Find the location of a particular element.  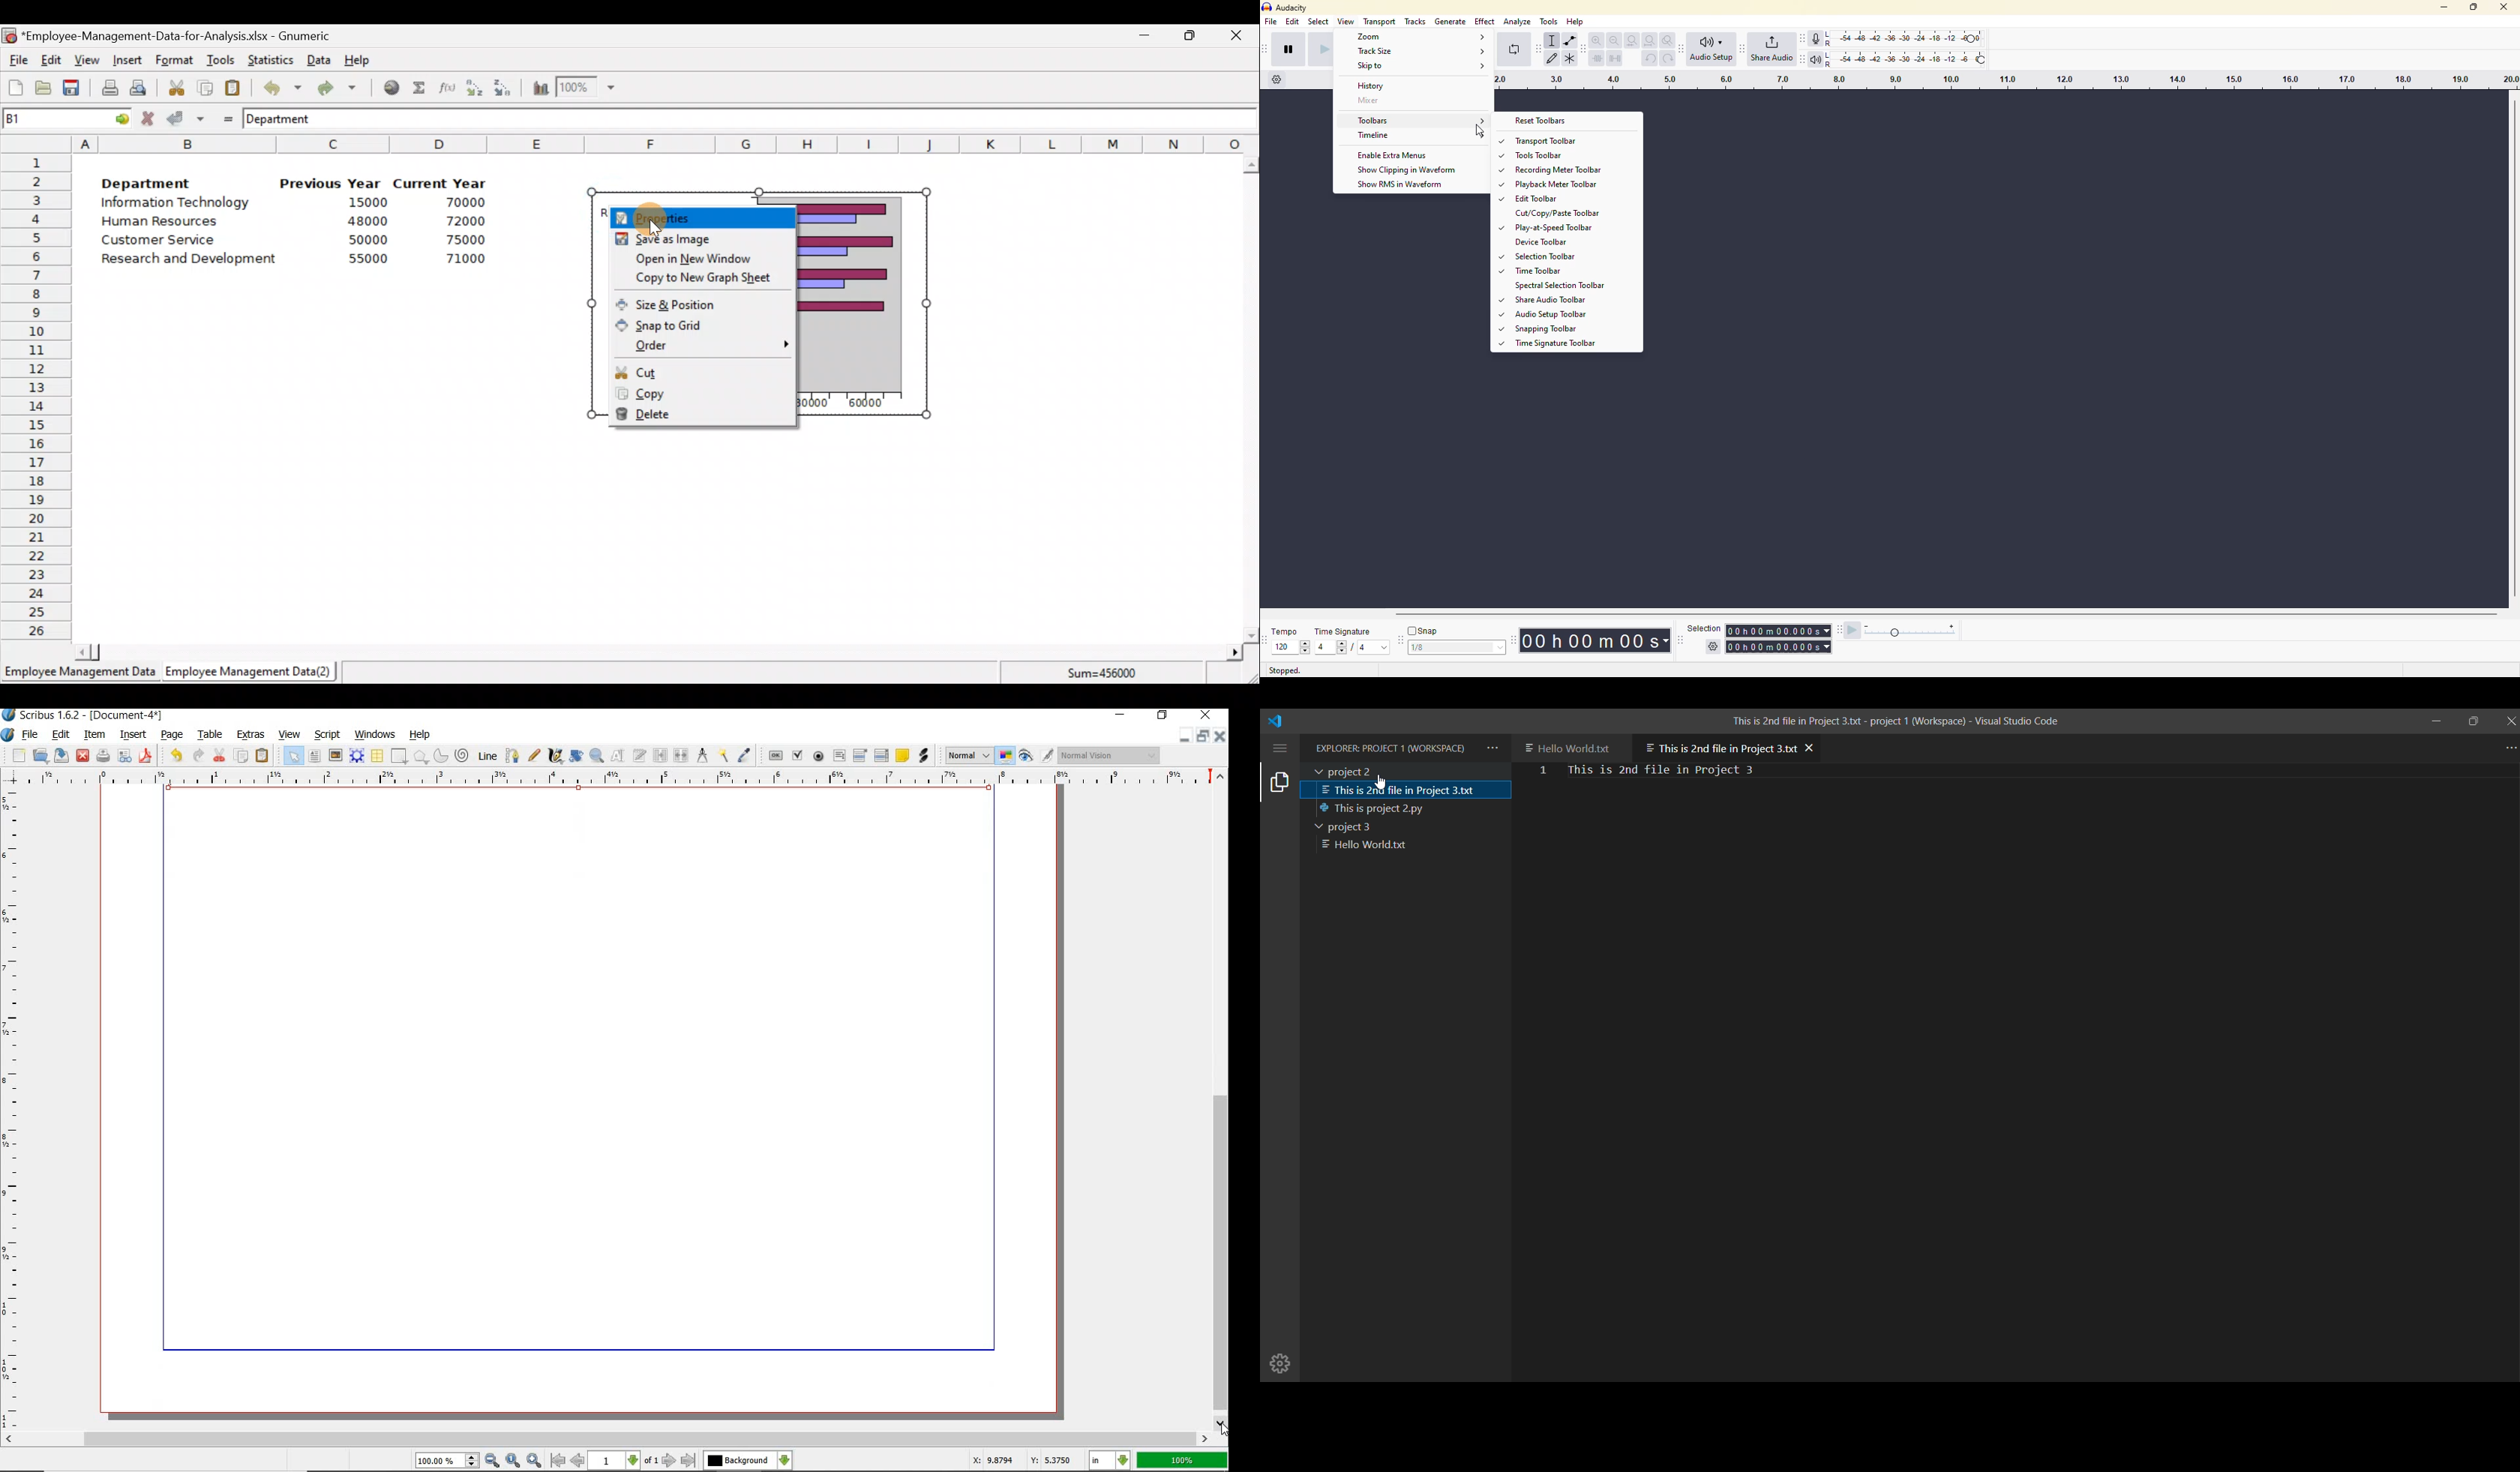

go to is located at coordinates (117, 117).